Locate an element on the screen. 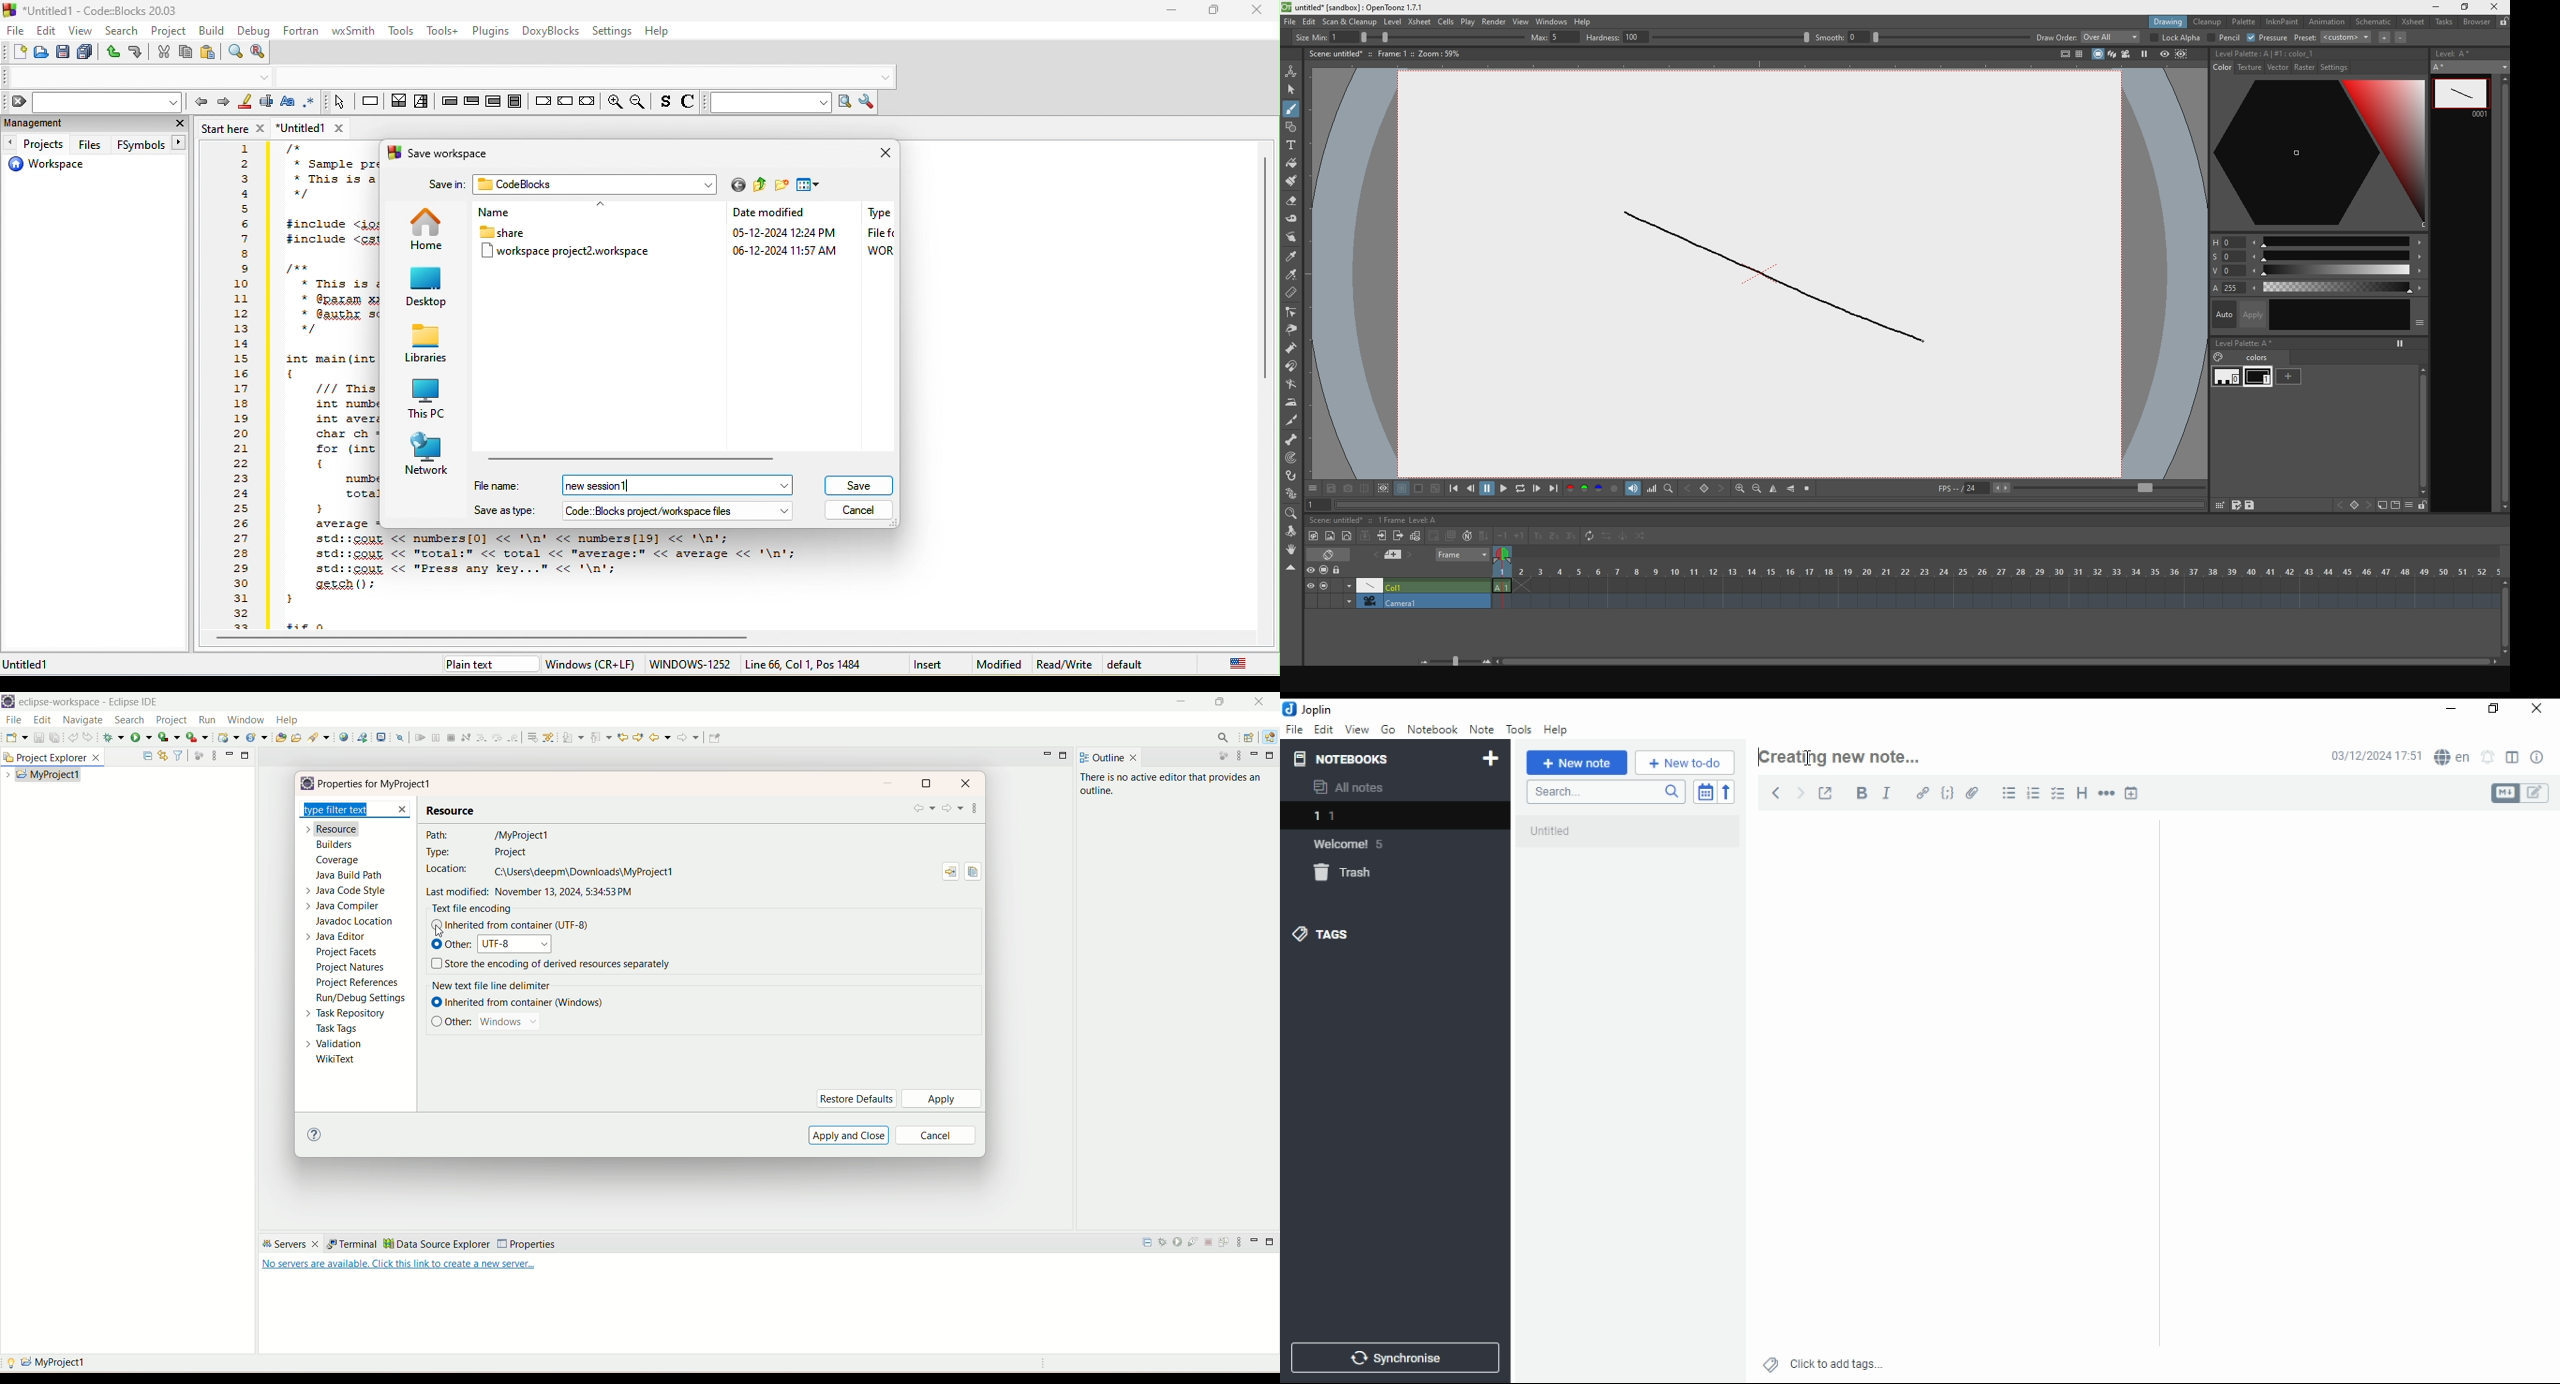 The height and width of the screenshot is (1400, 2576). close is located at coordinates (176, 123).